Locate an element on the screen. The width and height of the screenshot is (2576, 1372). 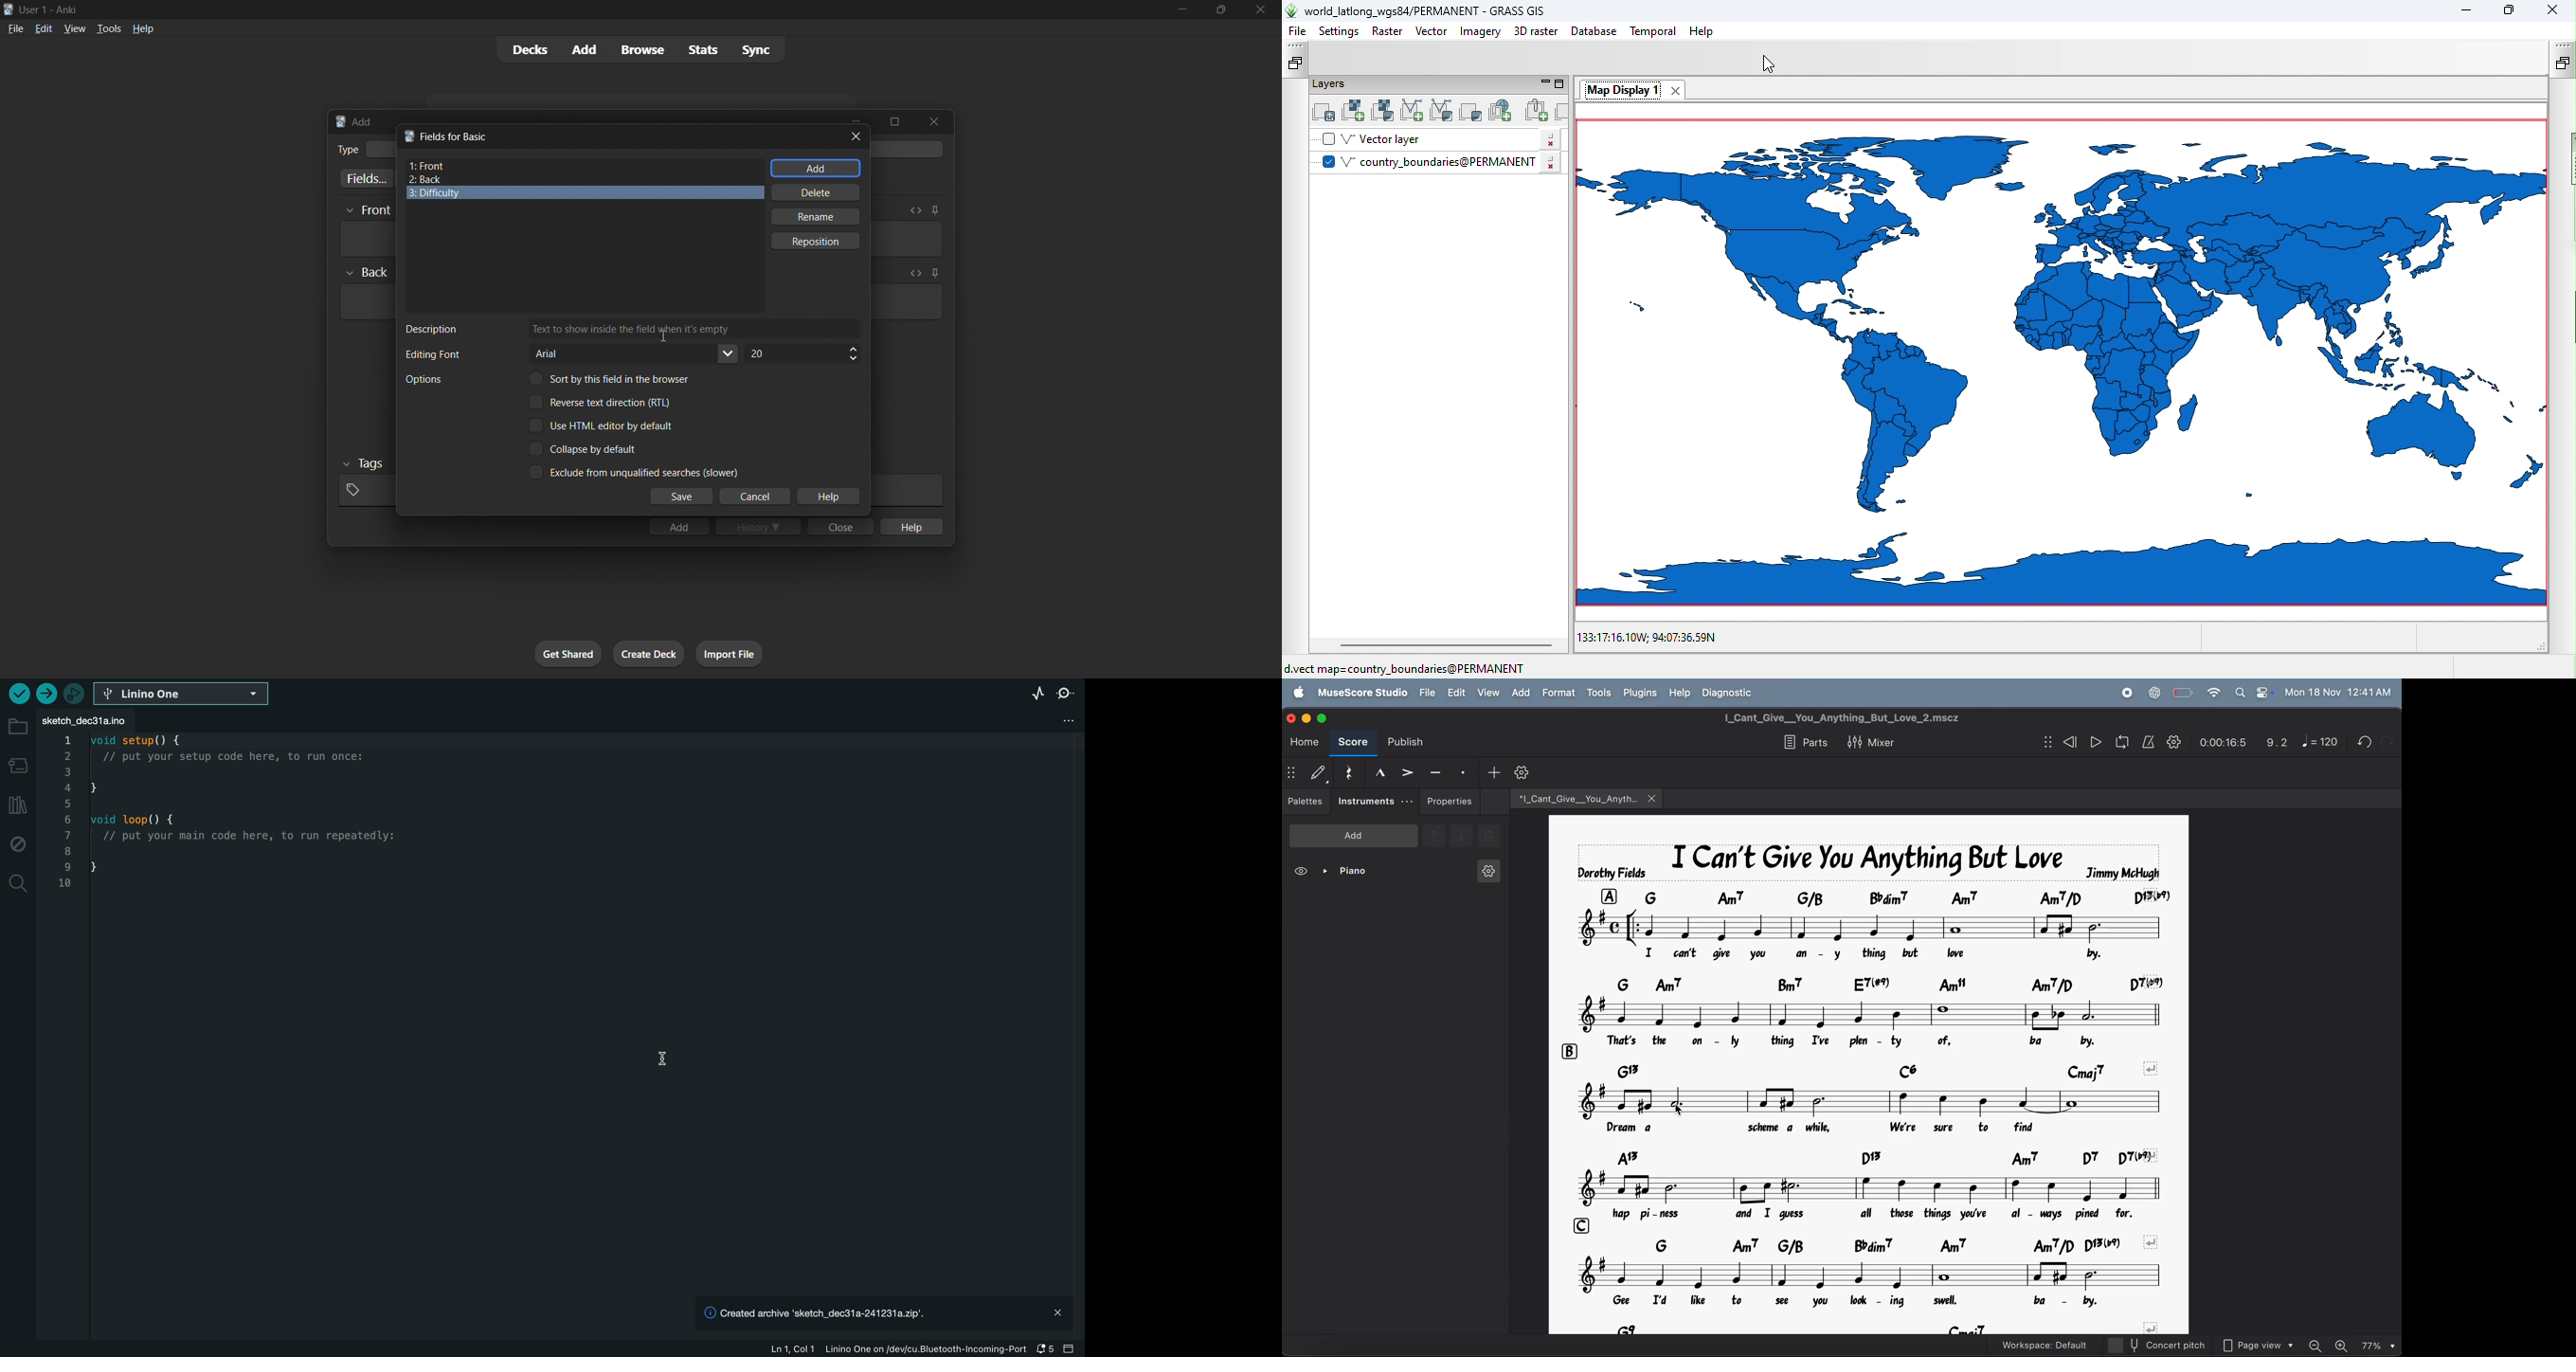
publish is located at coordinates (1404, 742).